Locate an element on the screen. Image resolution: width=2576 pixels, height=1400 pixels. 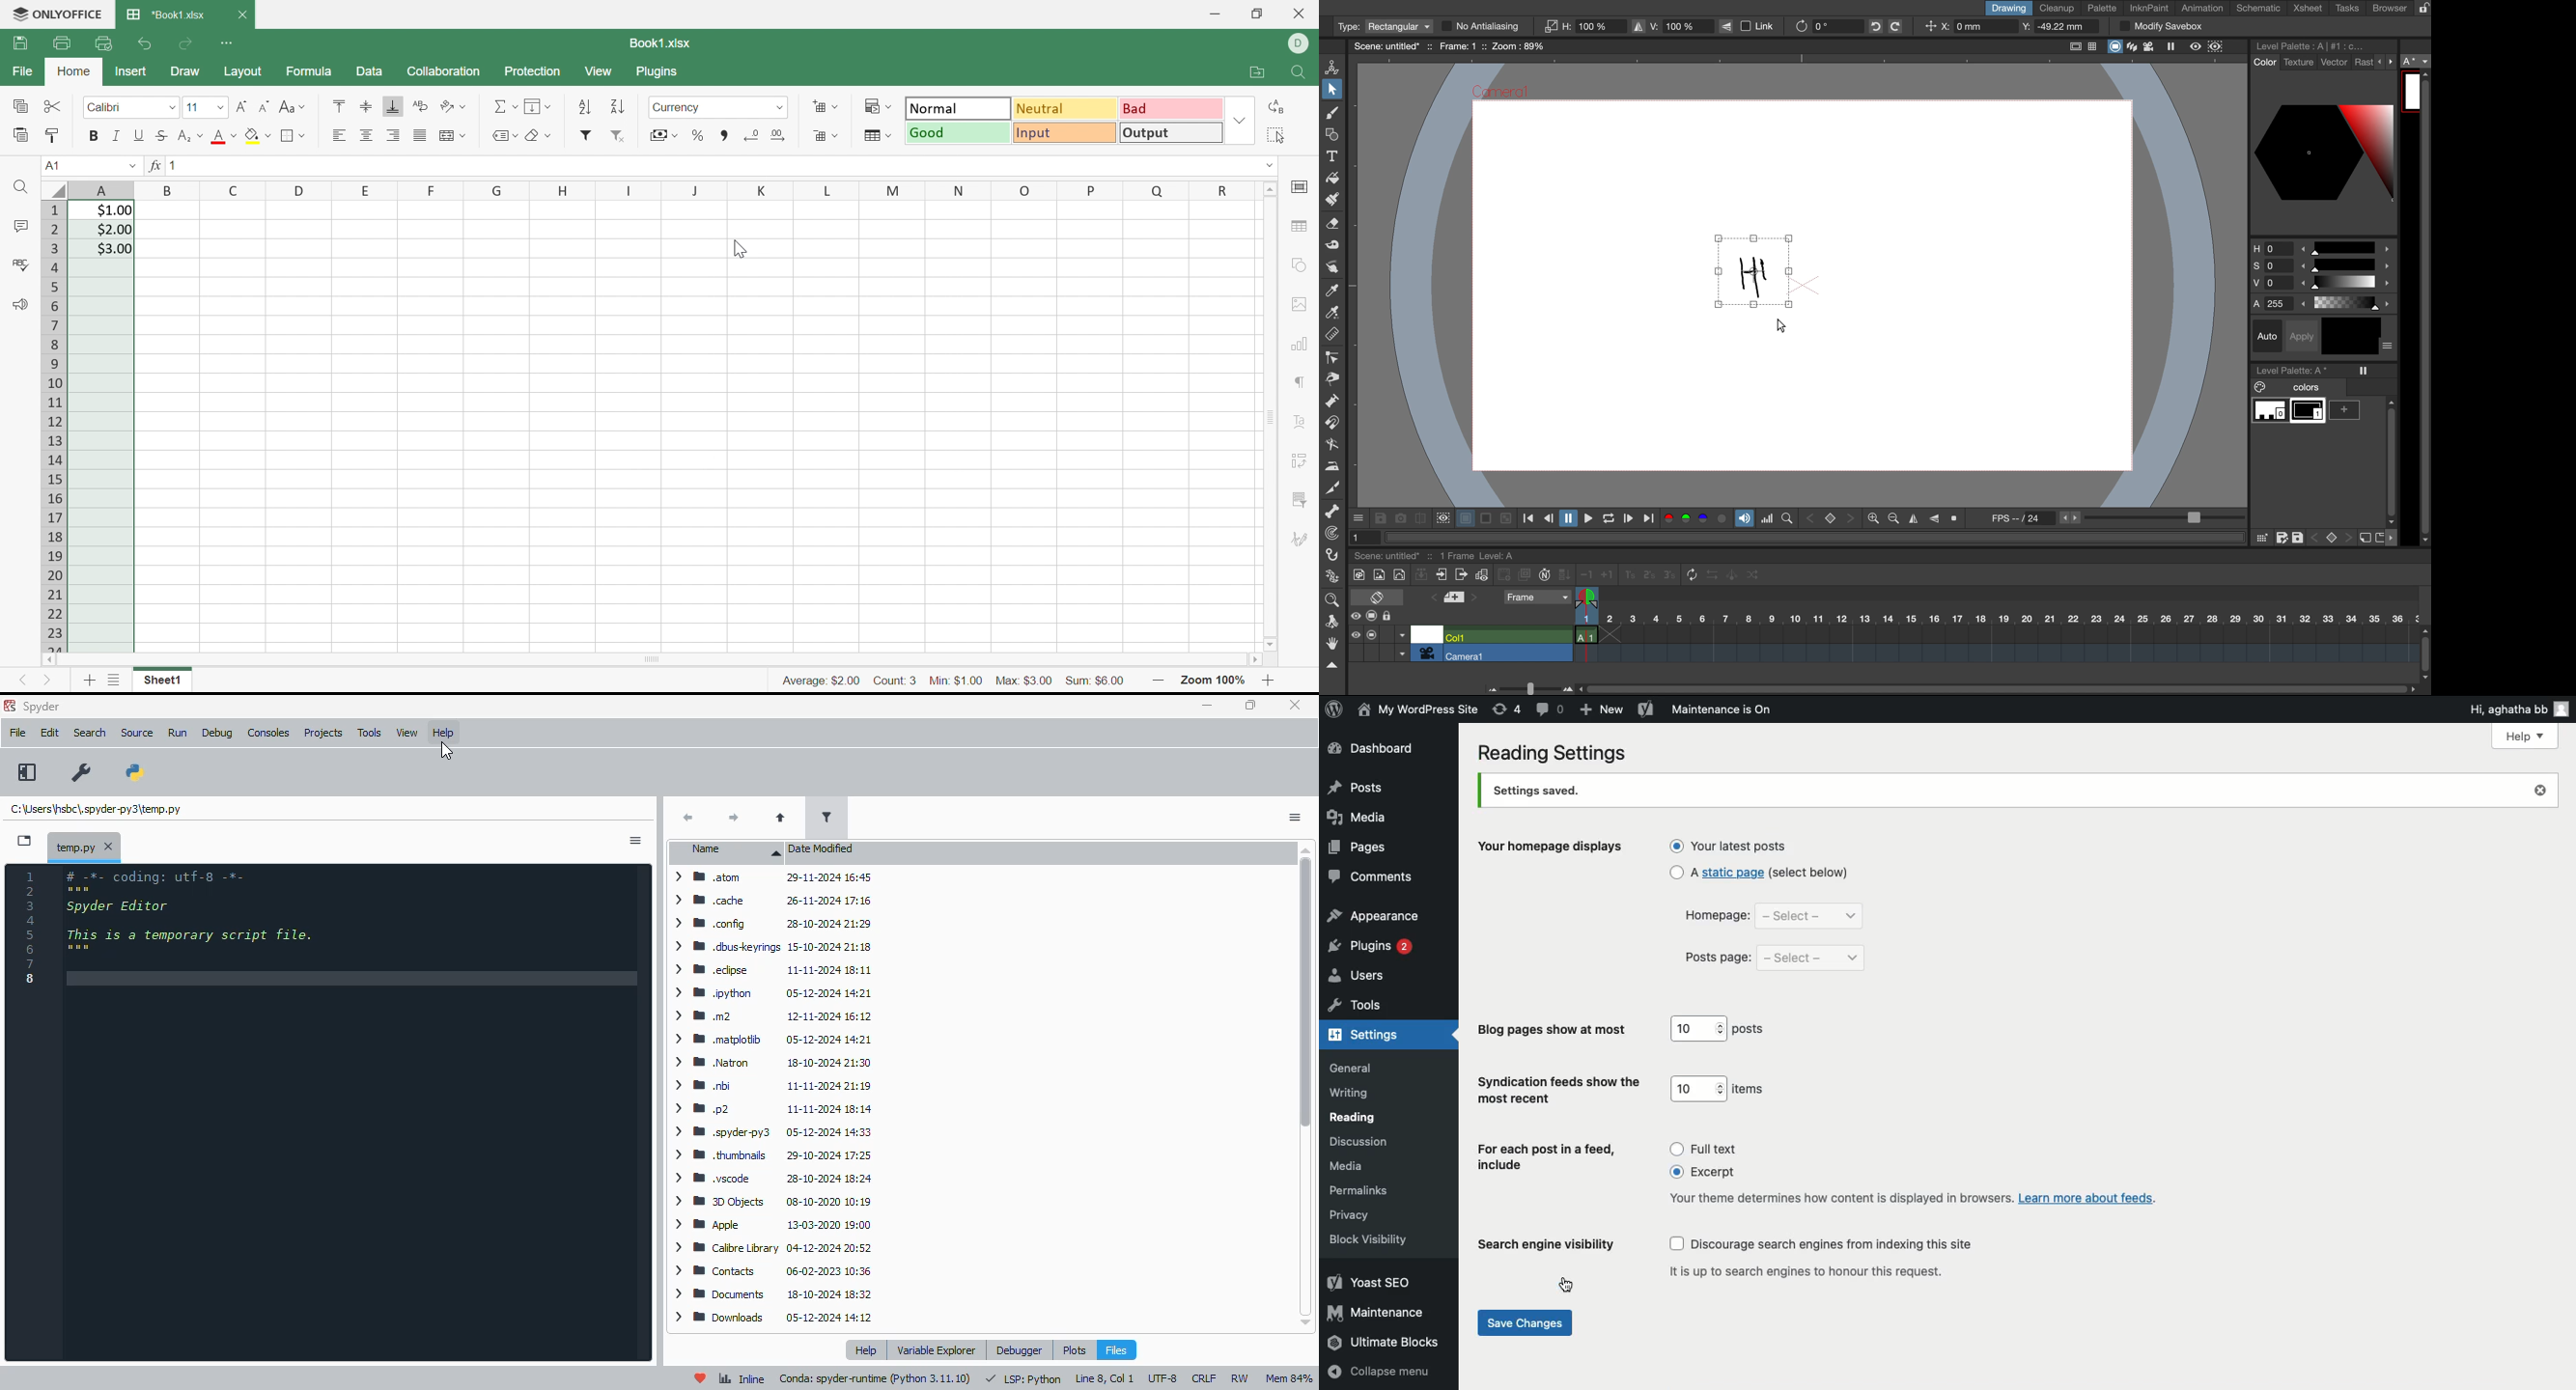
fill tool is located at coordinates (1332, 176).